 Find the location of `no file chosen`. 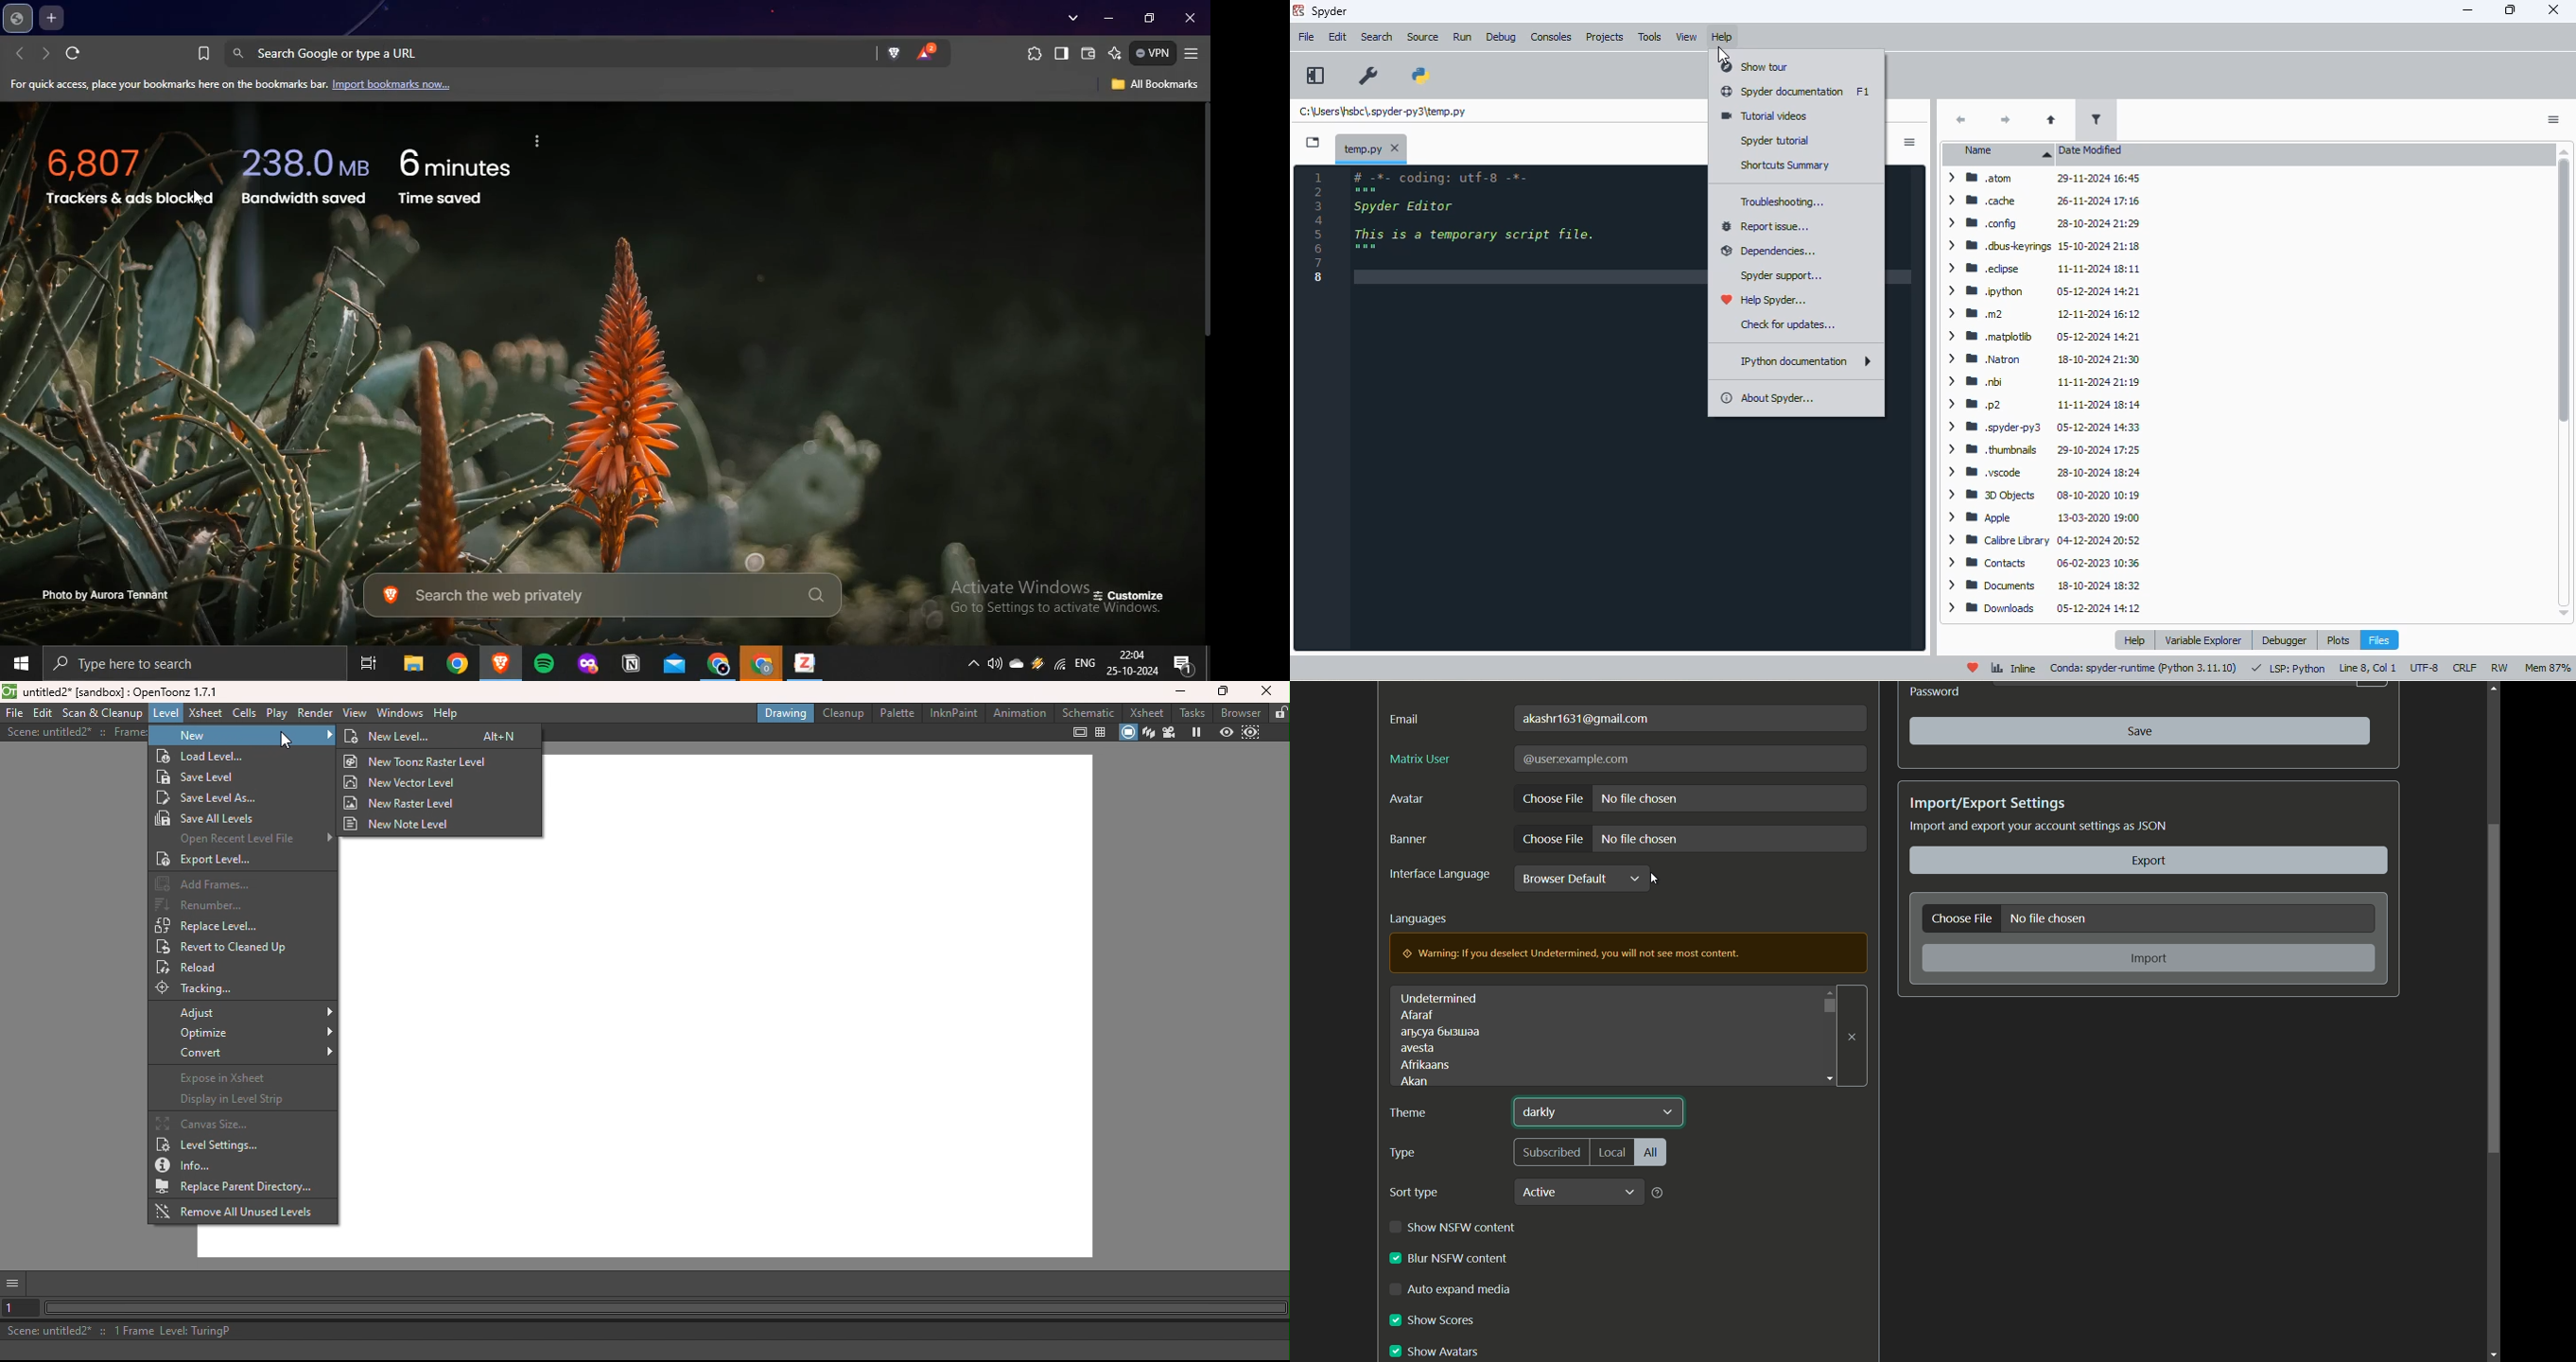

no file chosen is located at coordinates (2049, 920).